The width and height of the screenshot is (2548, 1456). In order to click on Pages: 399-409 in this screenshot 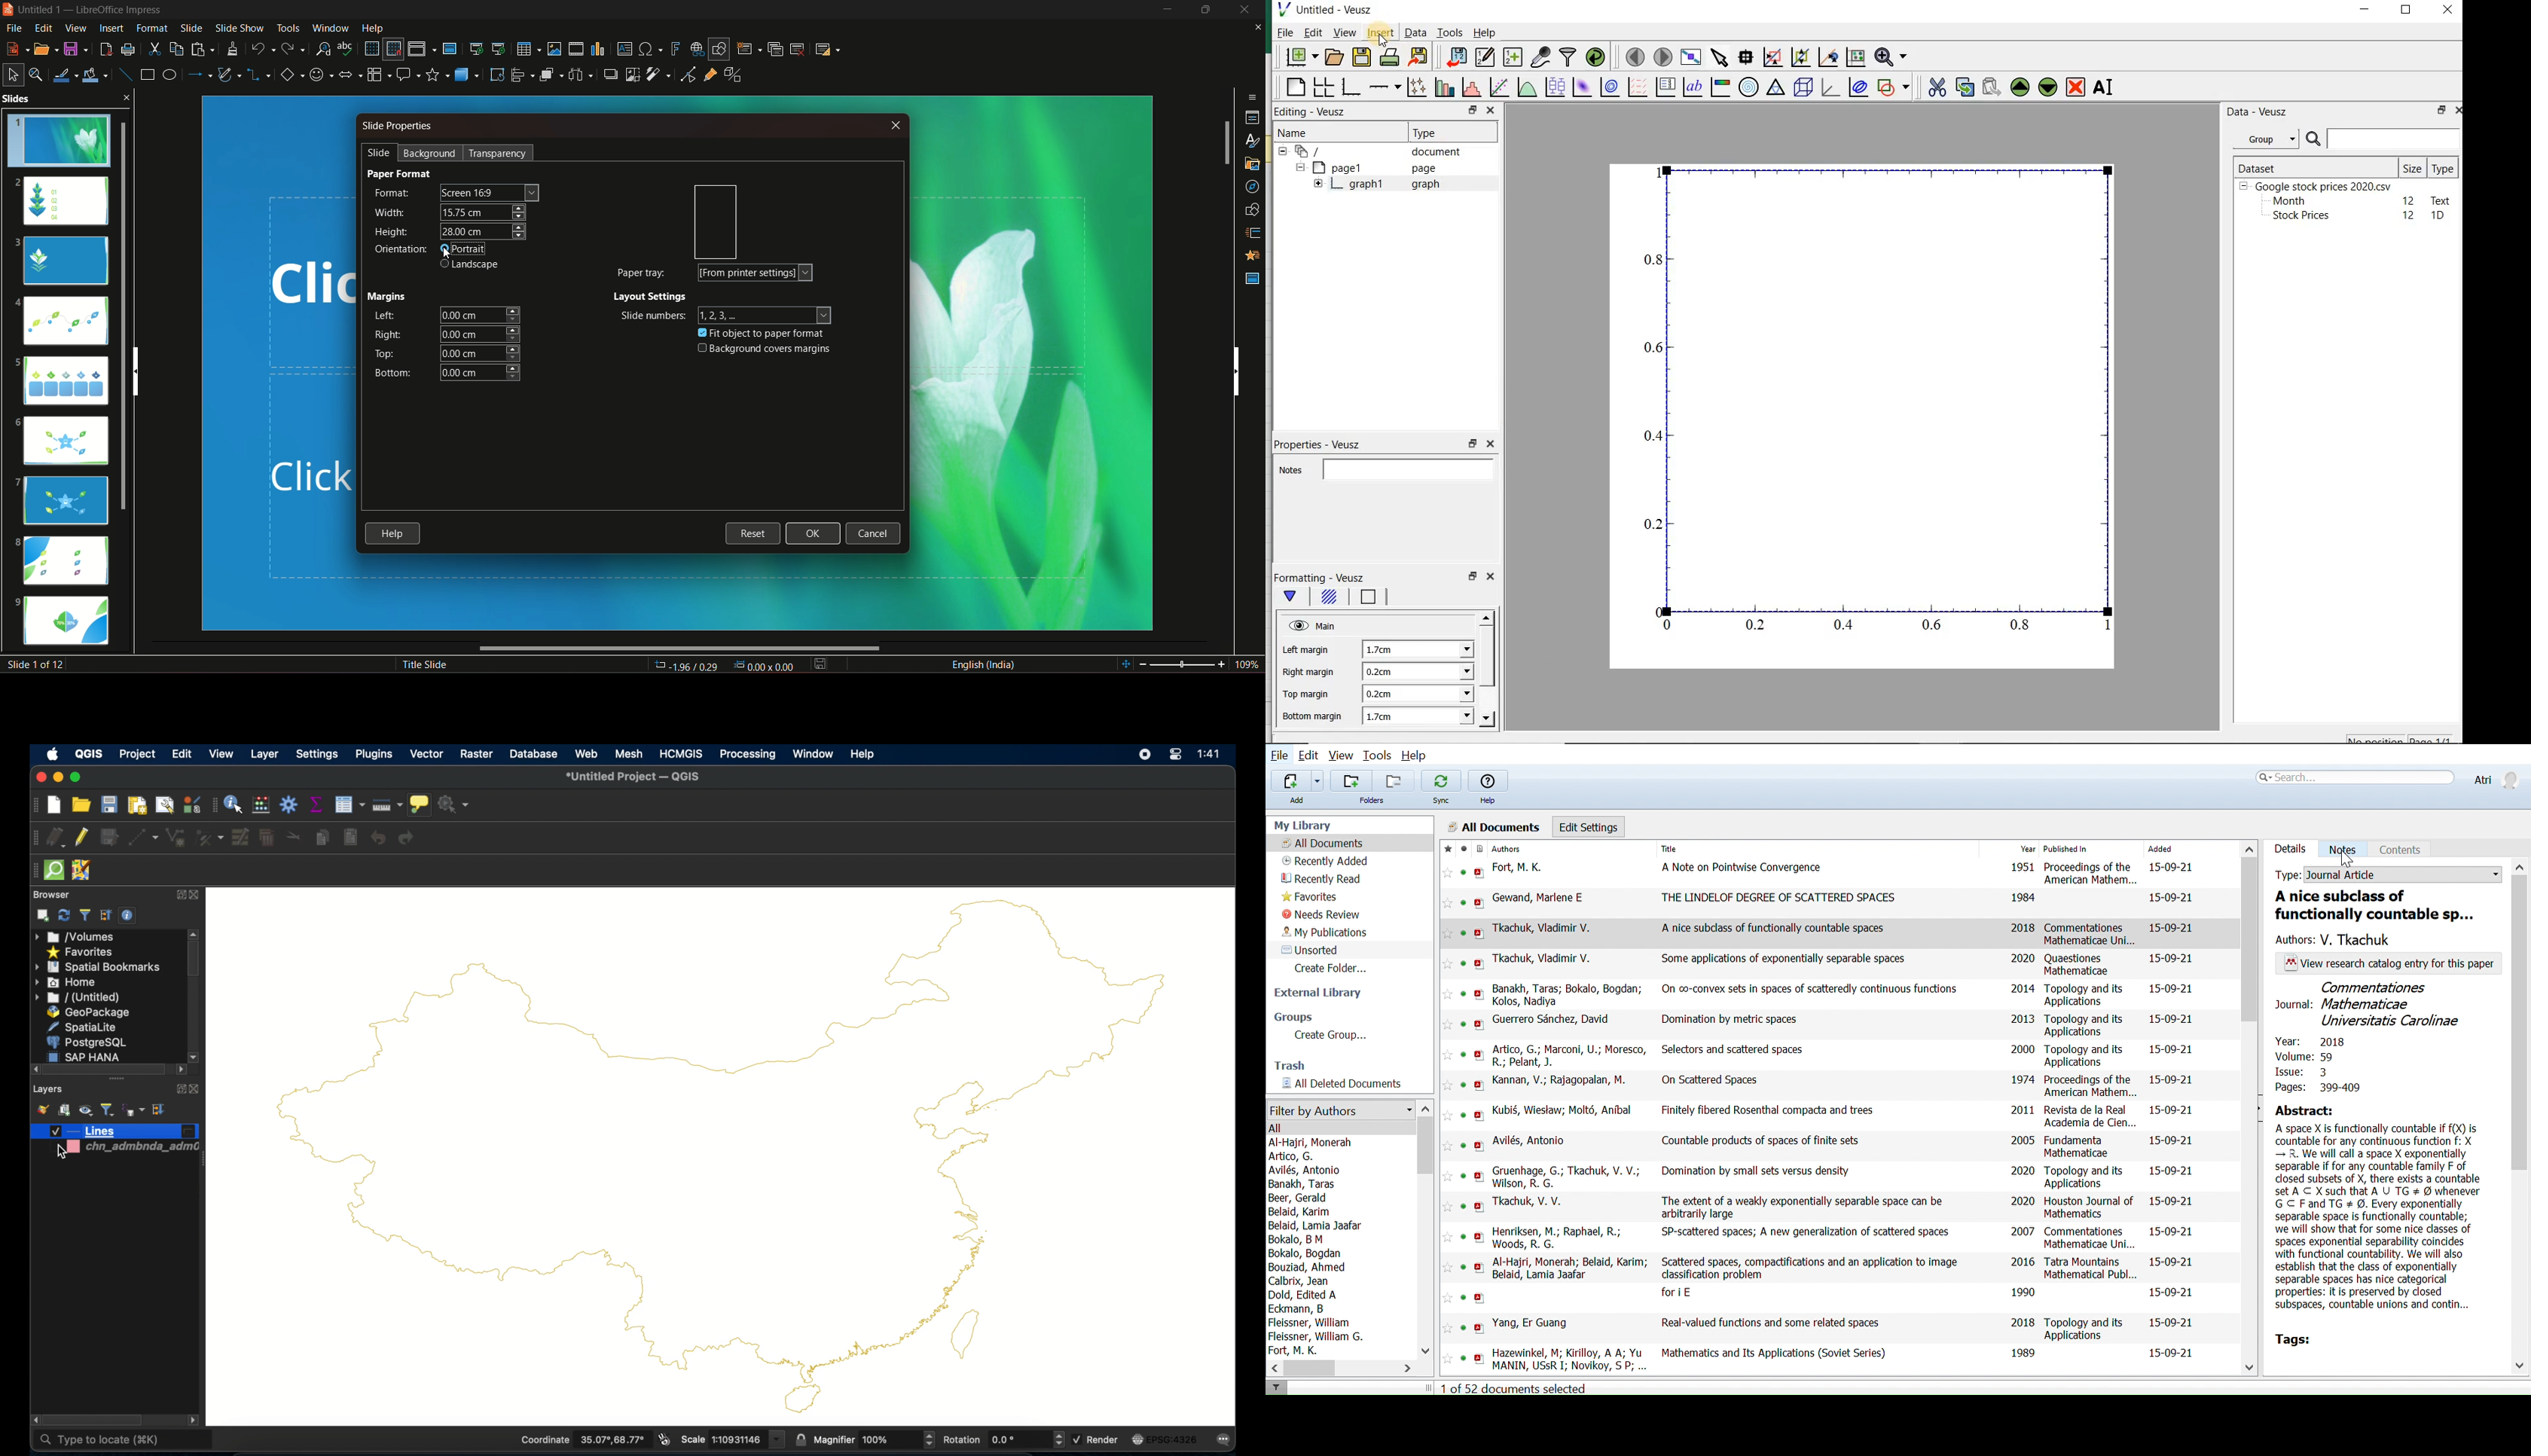, I will do `click(2321, 1089)`.